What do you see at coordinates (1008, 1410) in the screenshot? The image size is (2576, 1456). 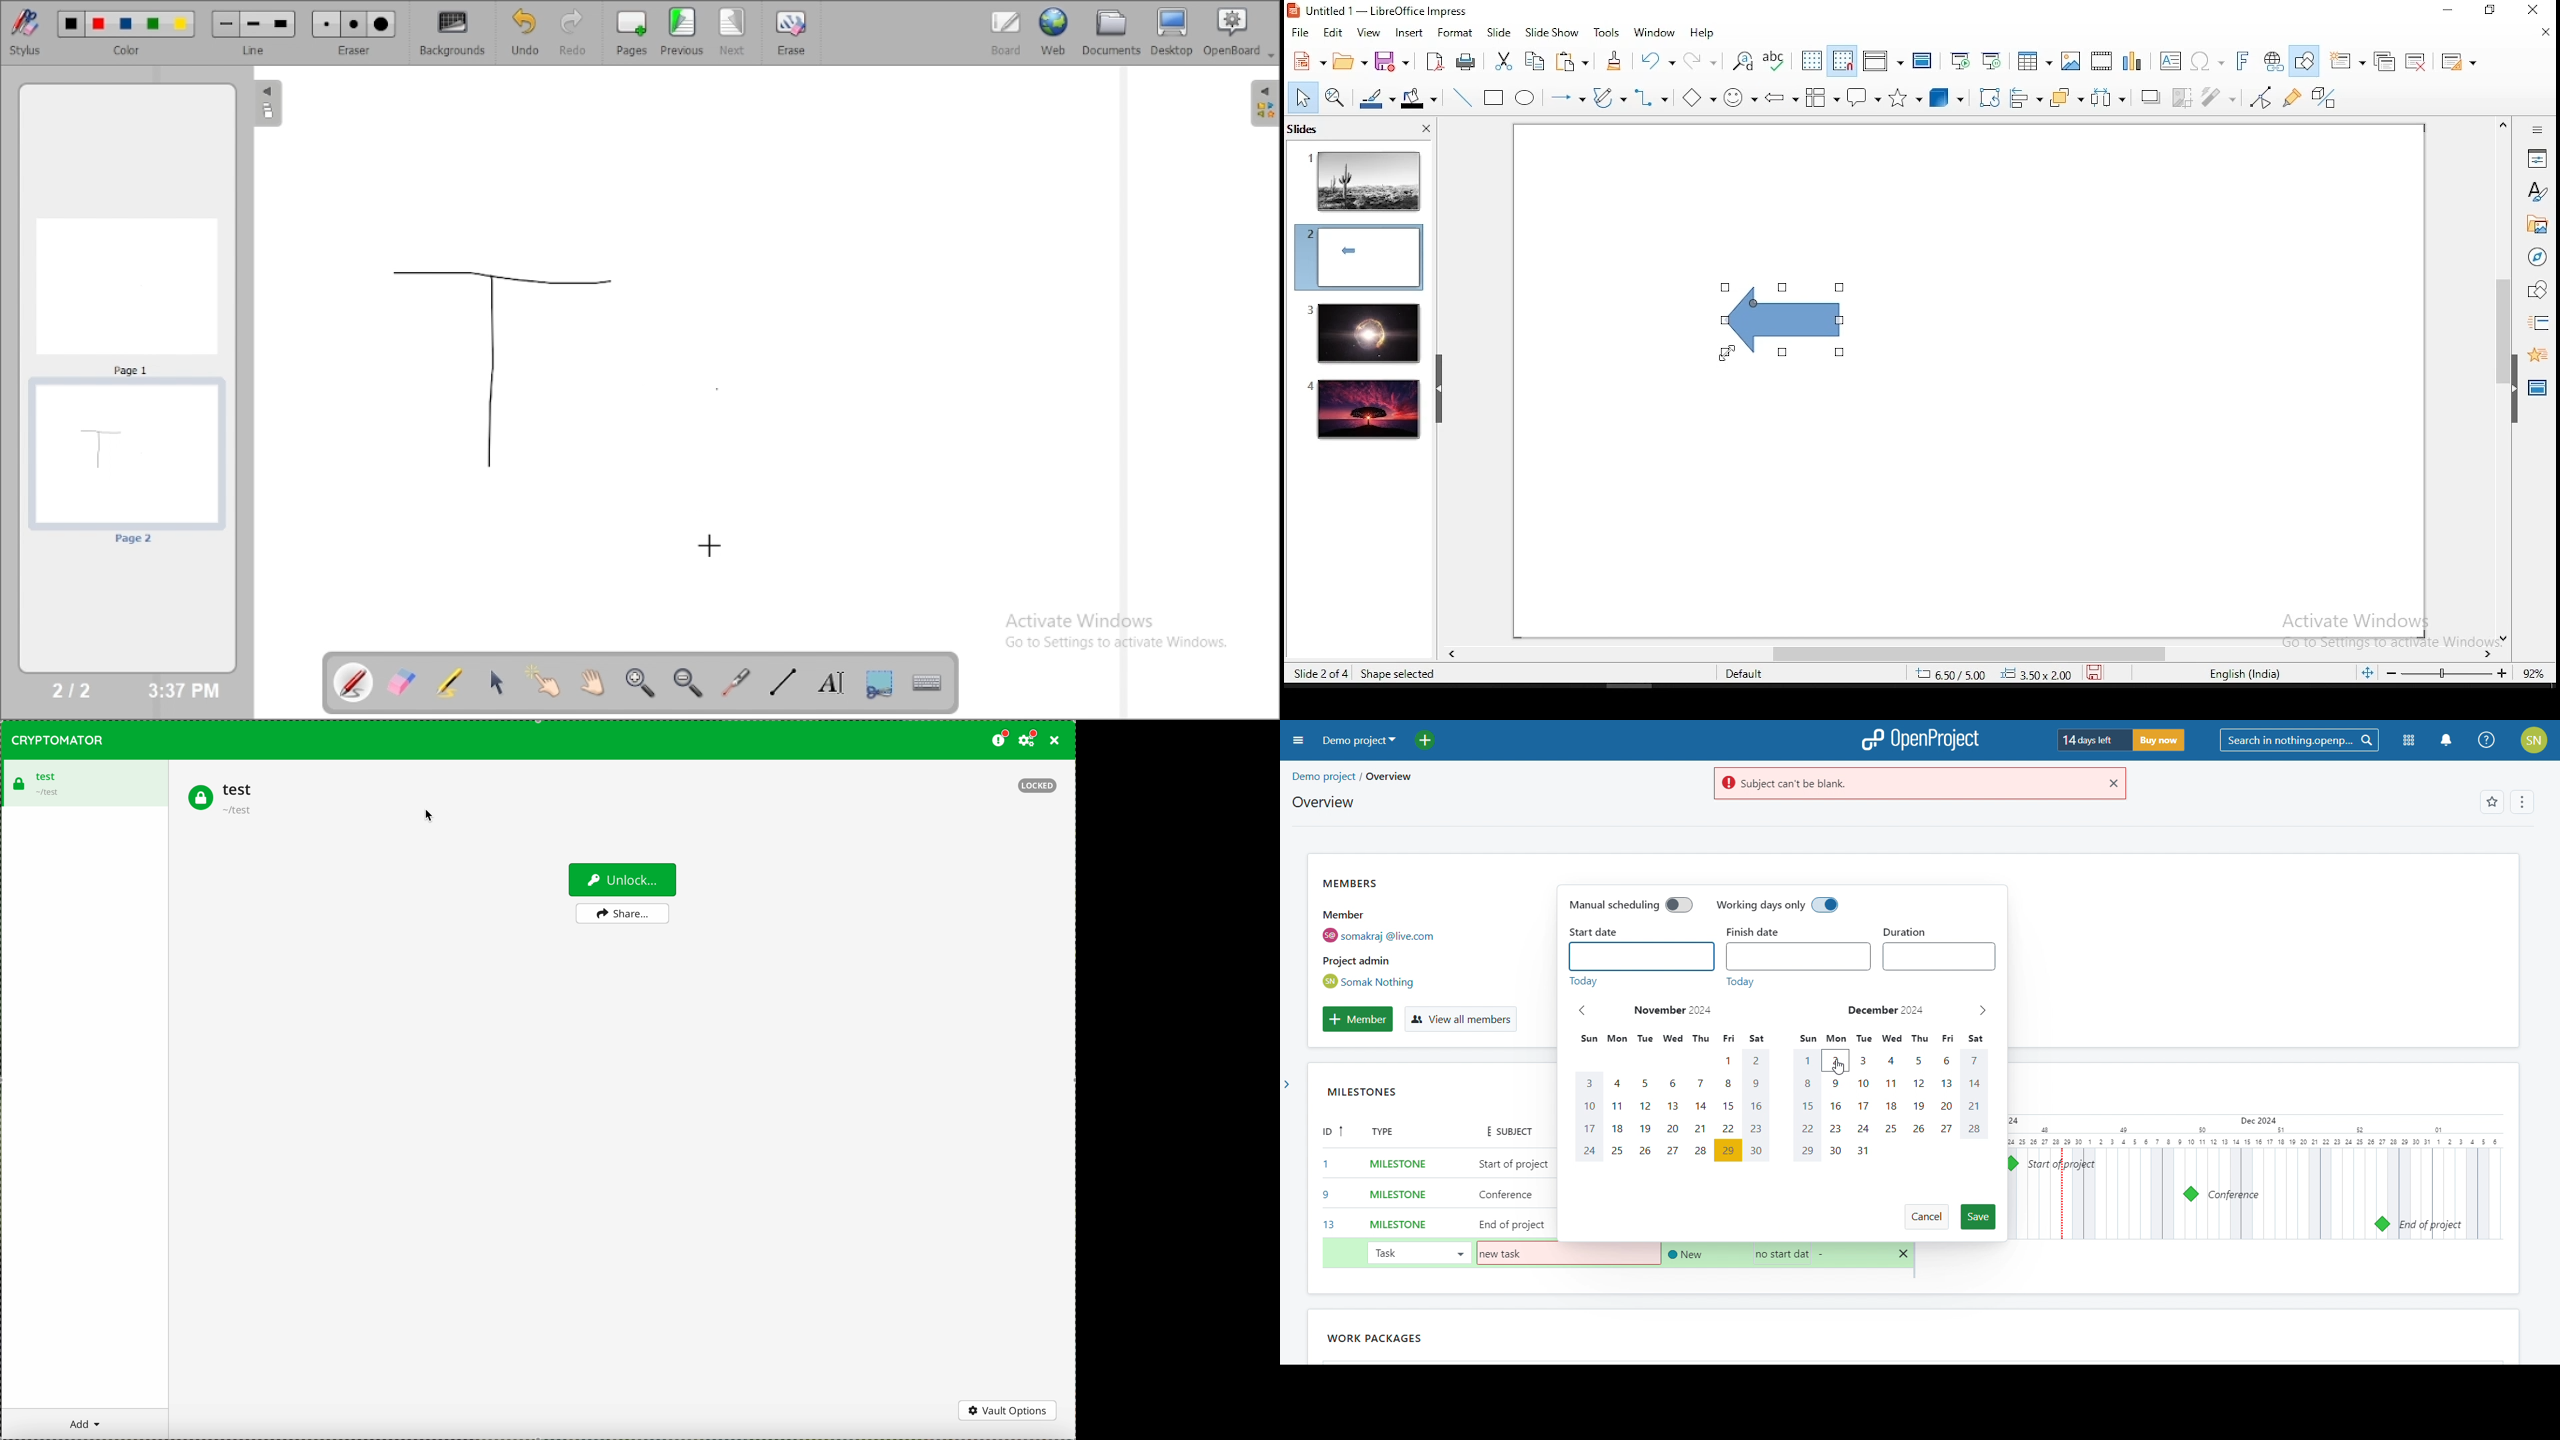 I see `vault options` at bounding box center [1008, 1410].